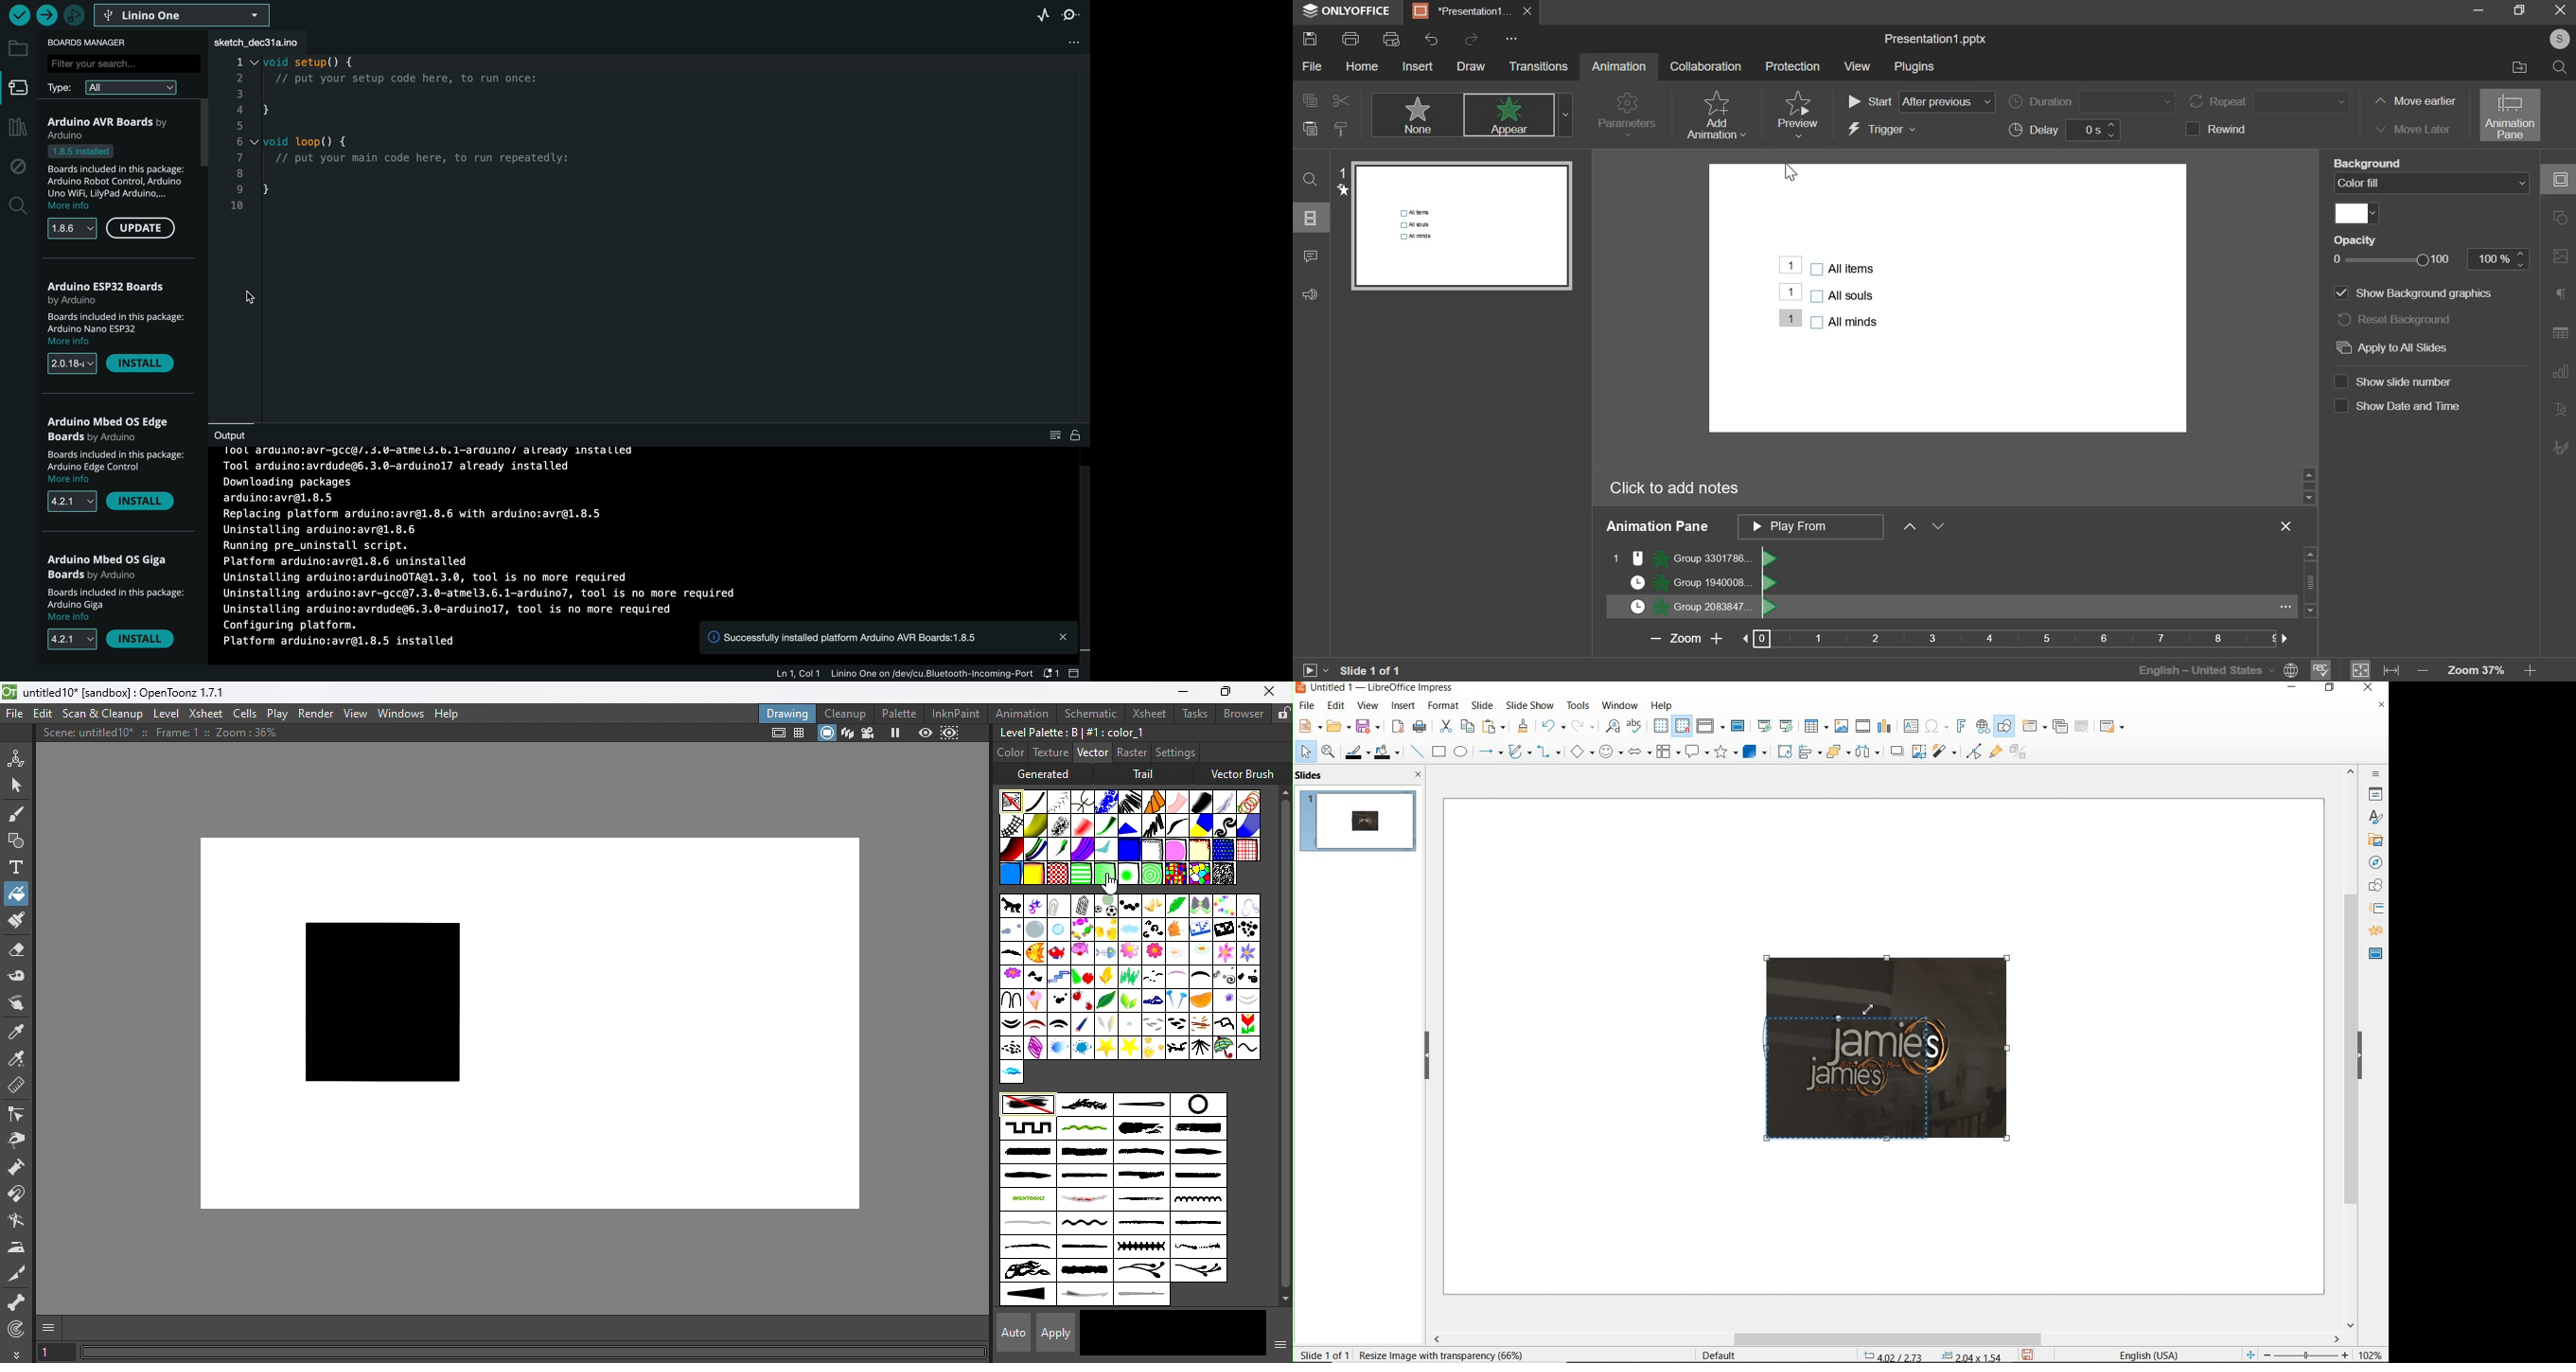 Image resolution: width=2576 pixels, height=1372 pixels. Describe the element at coordinates (2381, 708) in the screenshot. I see `close document` at that location.